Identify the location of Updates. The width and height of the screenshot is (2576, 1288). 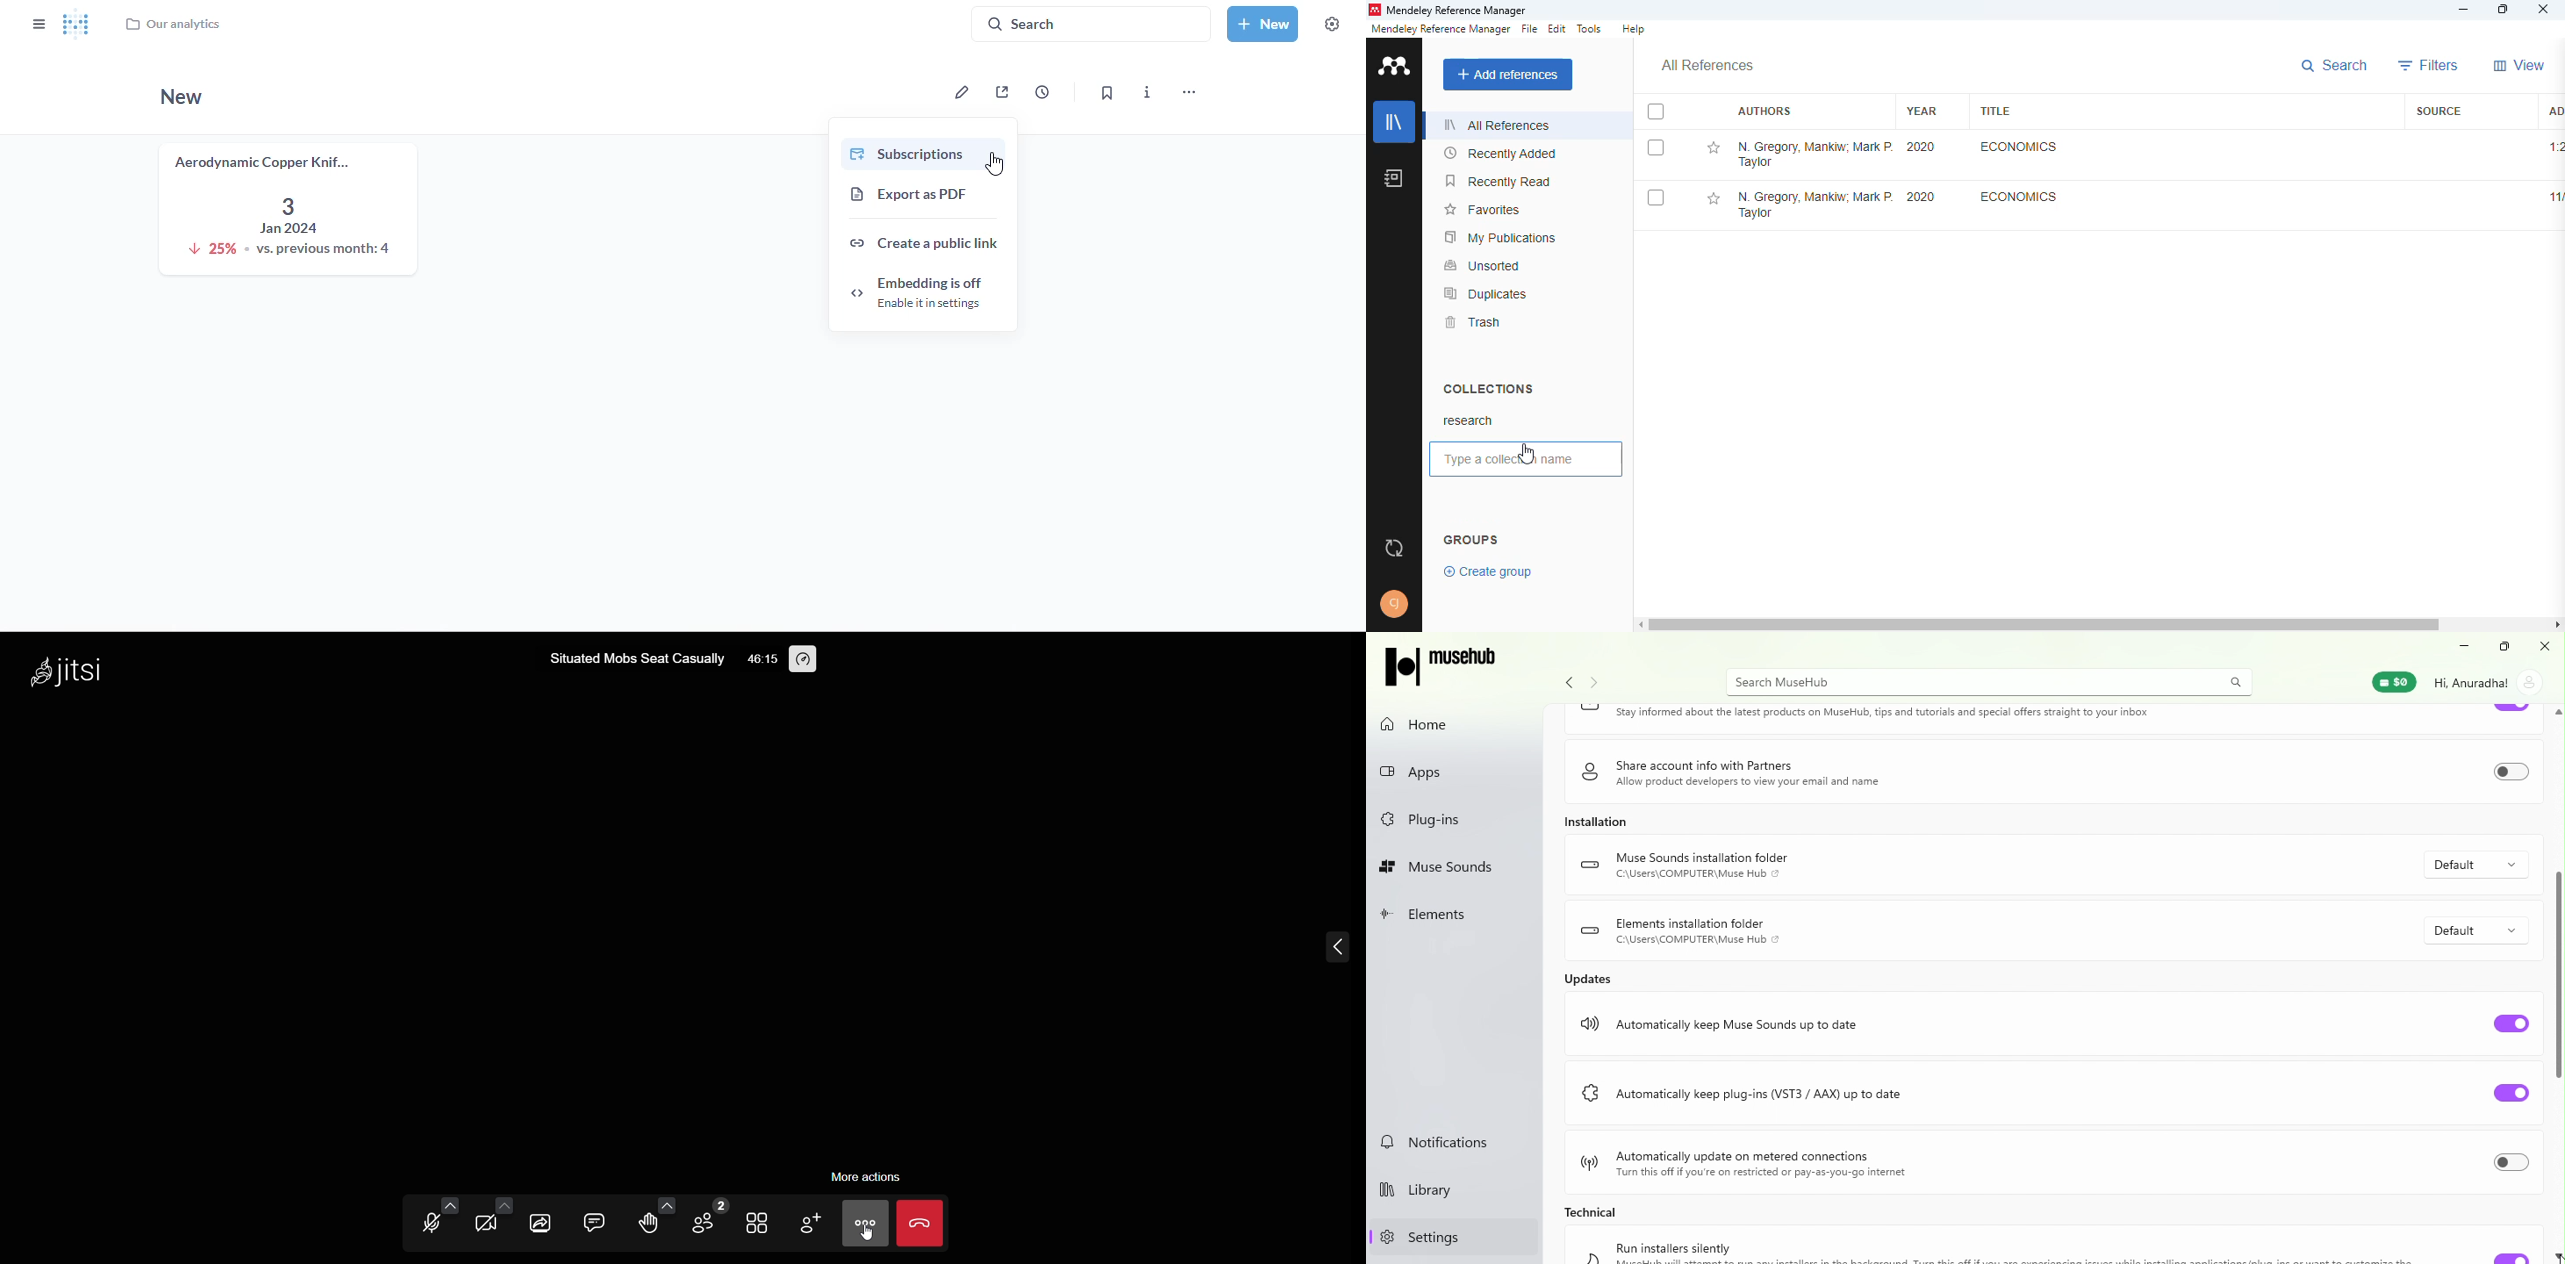
(1590, 978).